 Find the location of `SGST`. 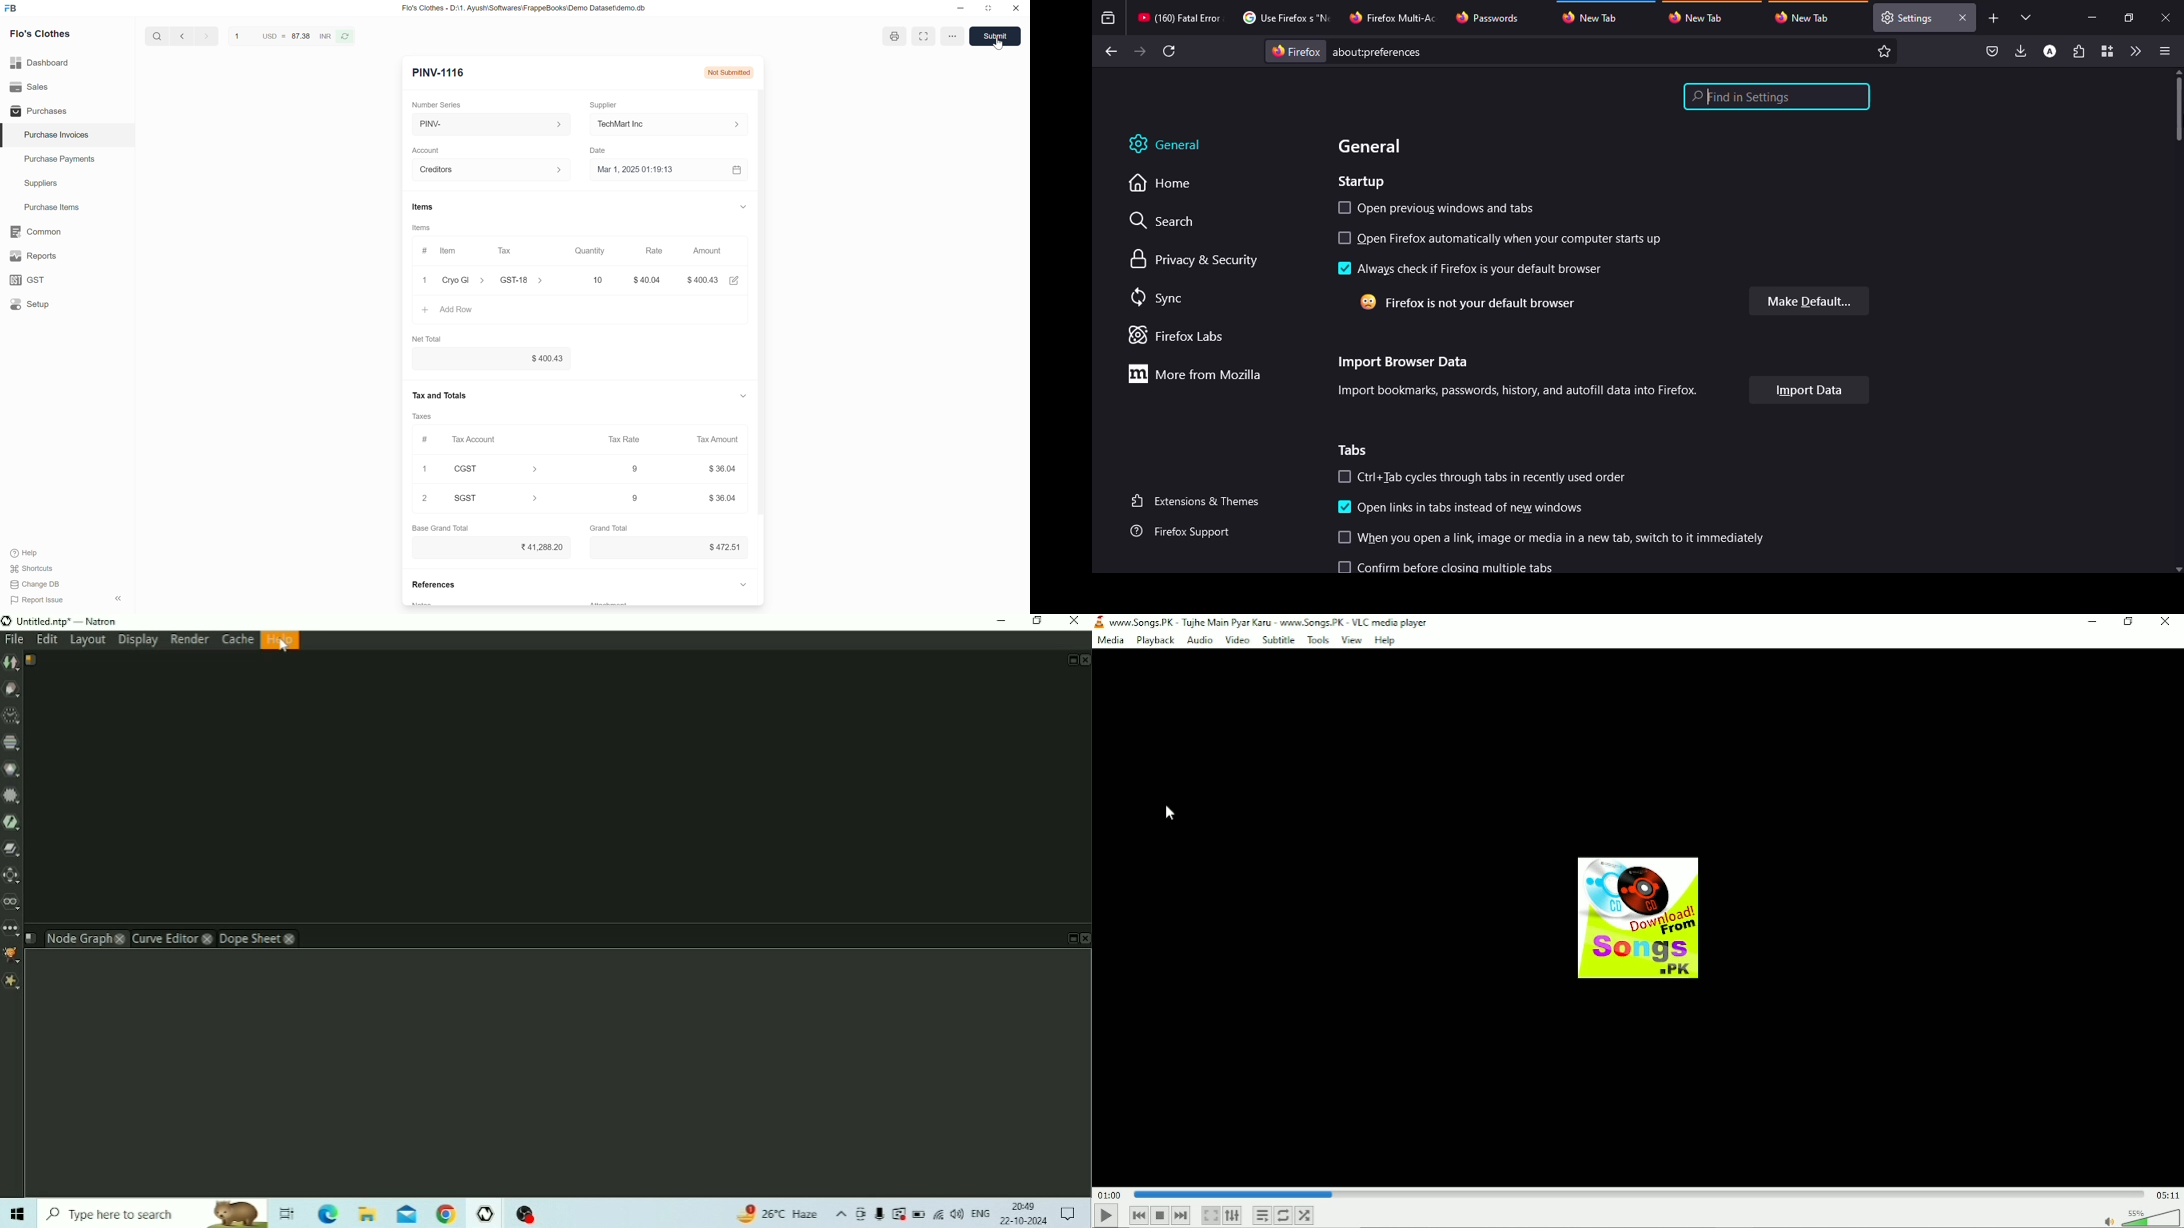

SGST is located at coordinates (502, 498).